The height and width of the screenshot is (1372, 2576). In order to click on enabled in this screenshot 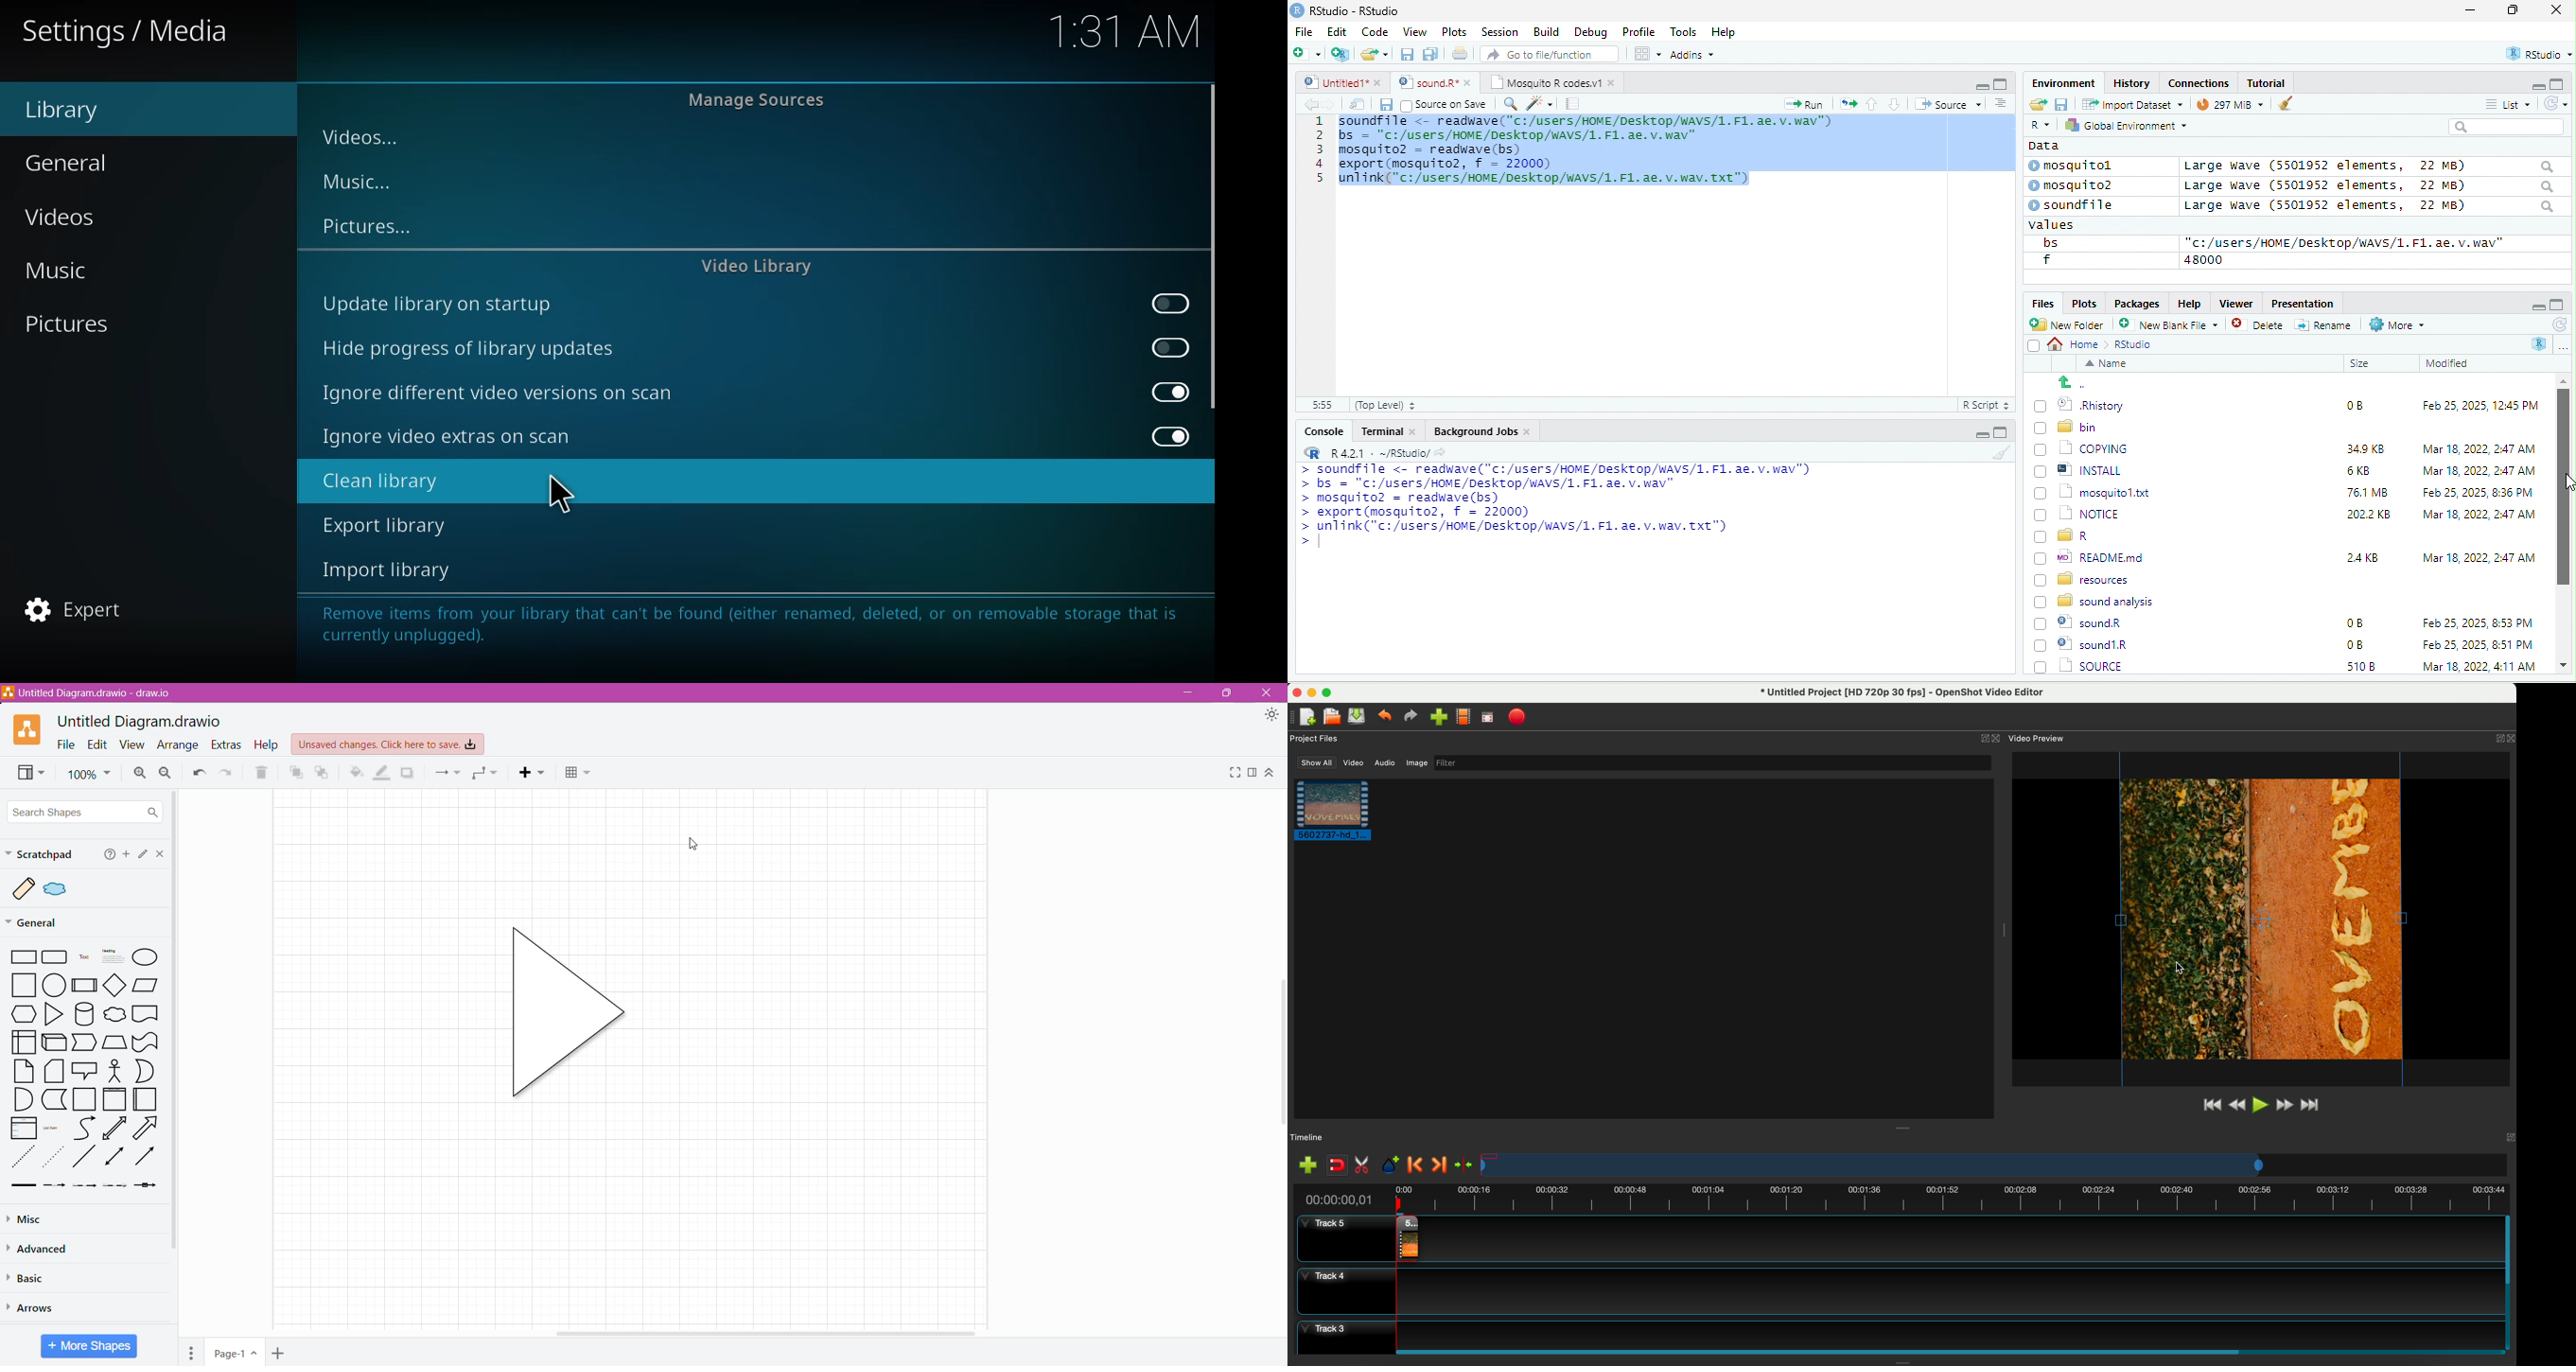, I will do `click(1170, 392)`.